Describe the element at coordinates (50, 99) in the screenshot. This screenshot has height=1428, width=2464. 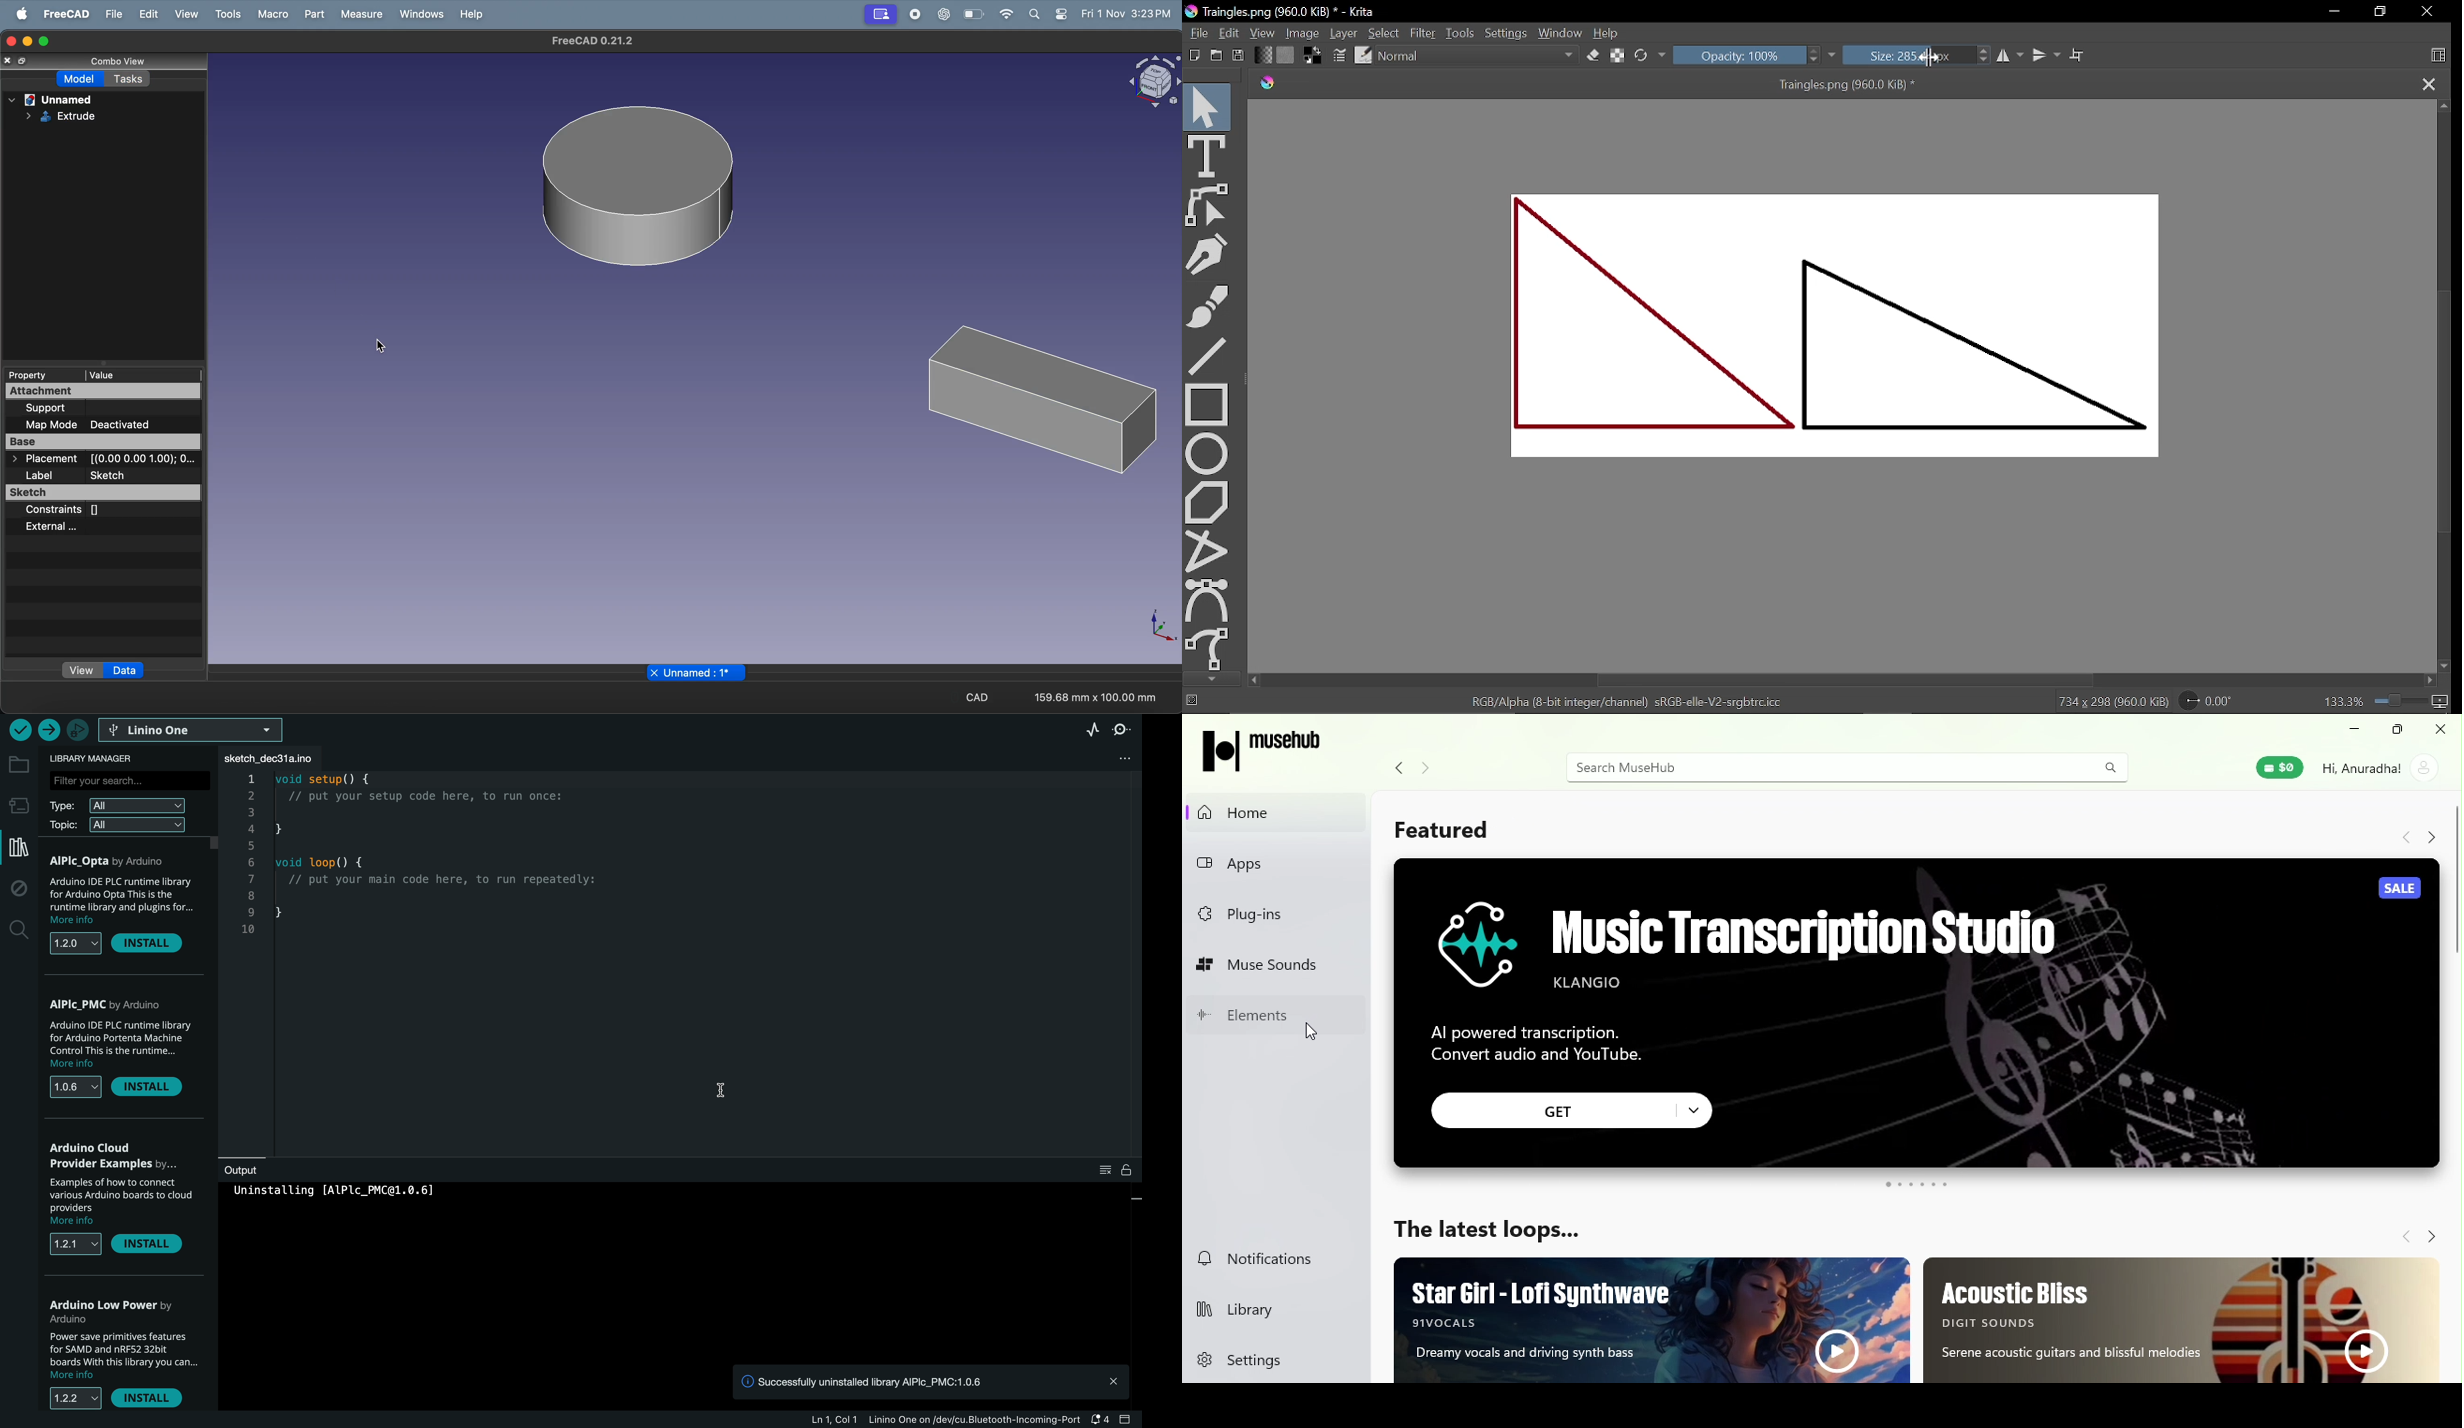
I see `Unnamed` at that location.